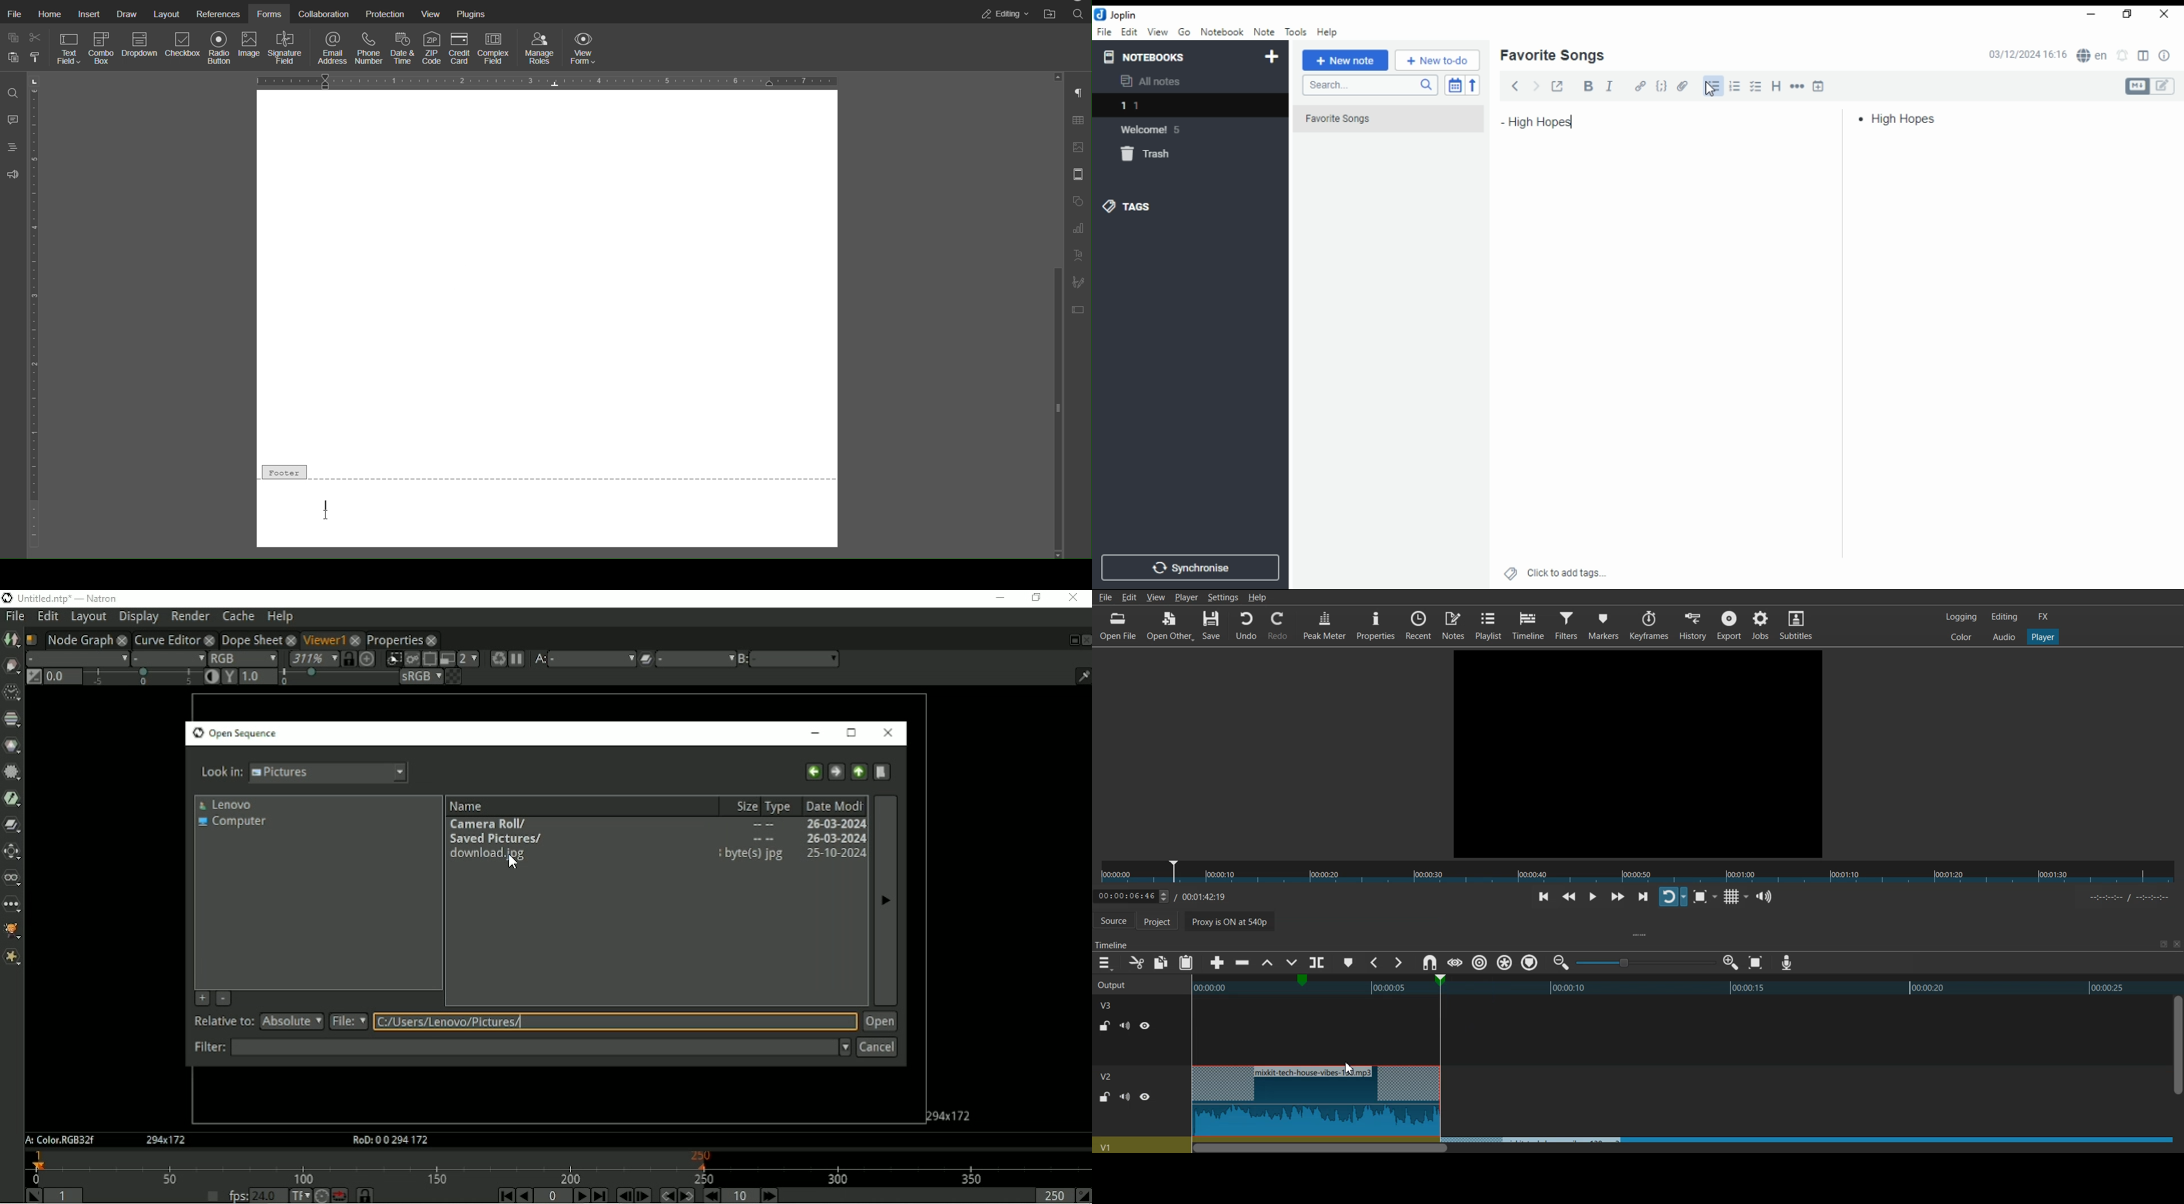  I want to click on icon, so click(1118, 15).